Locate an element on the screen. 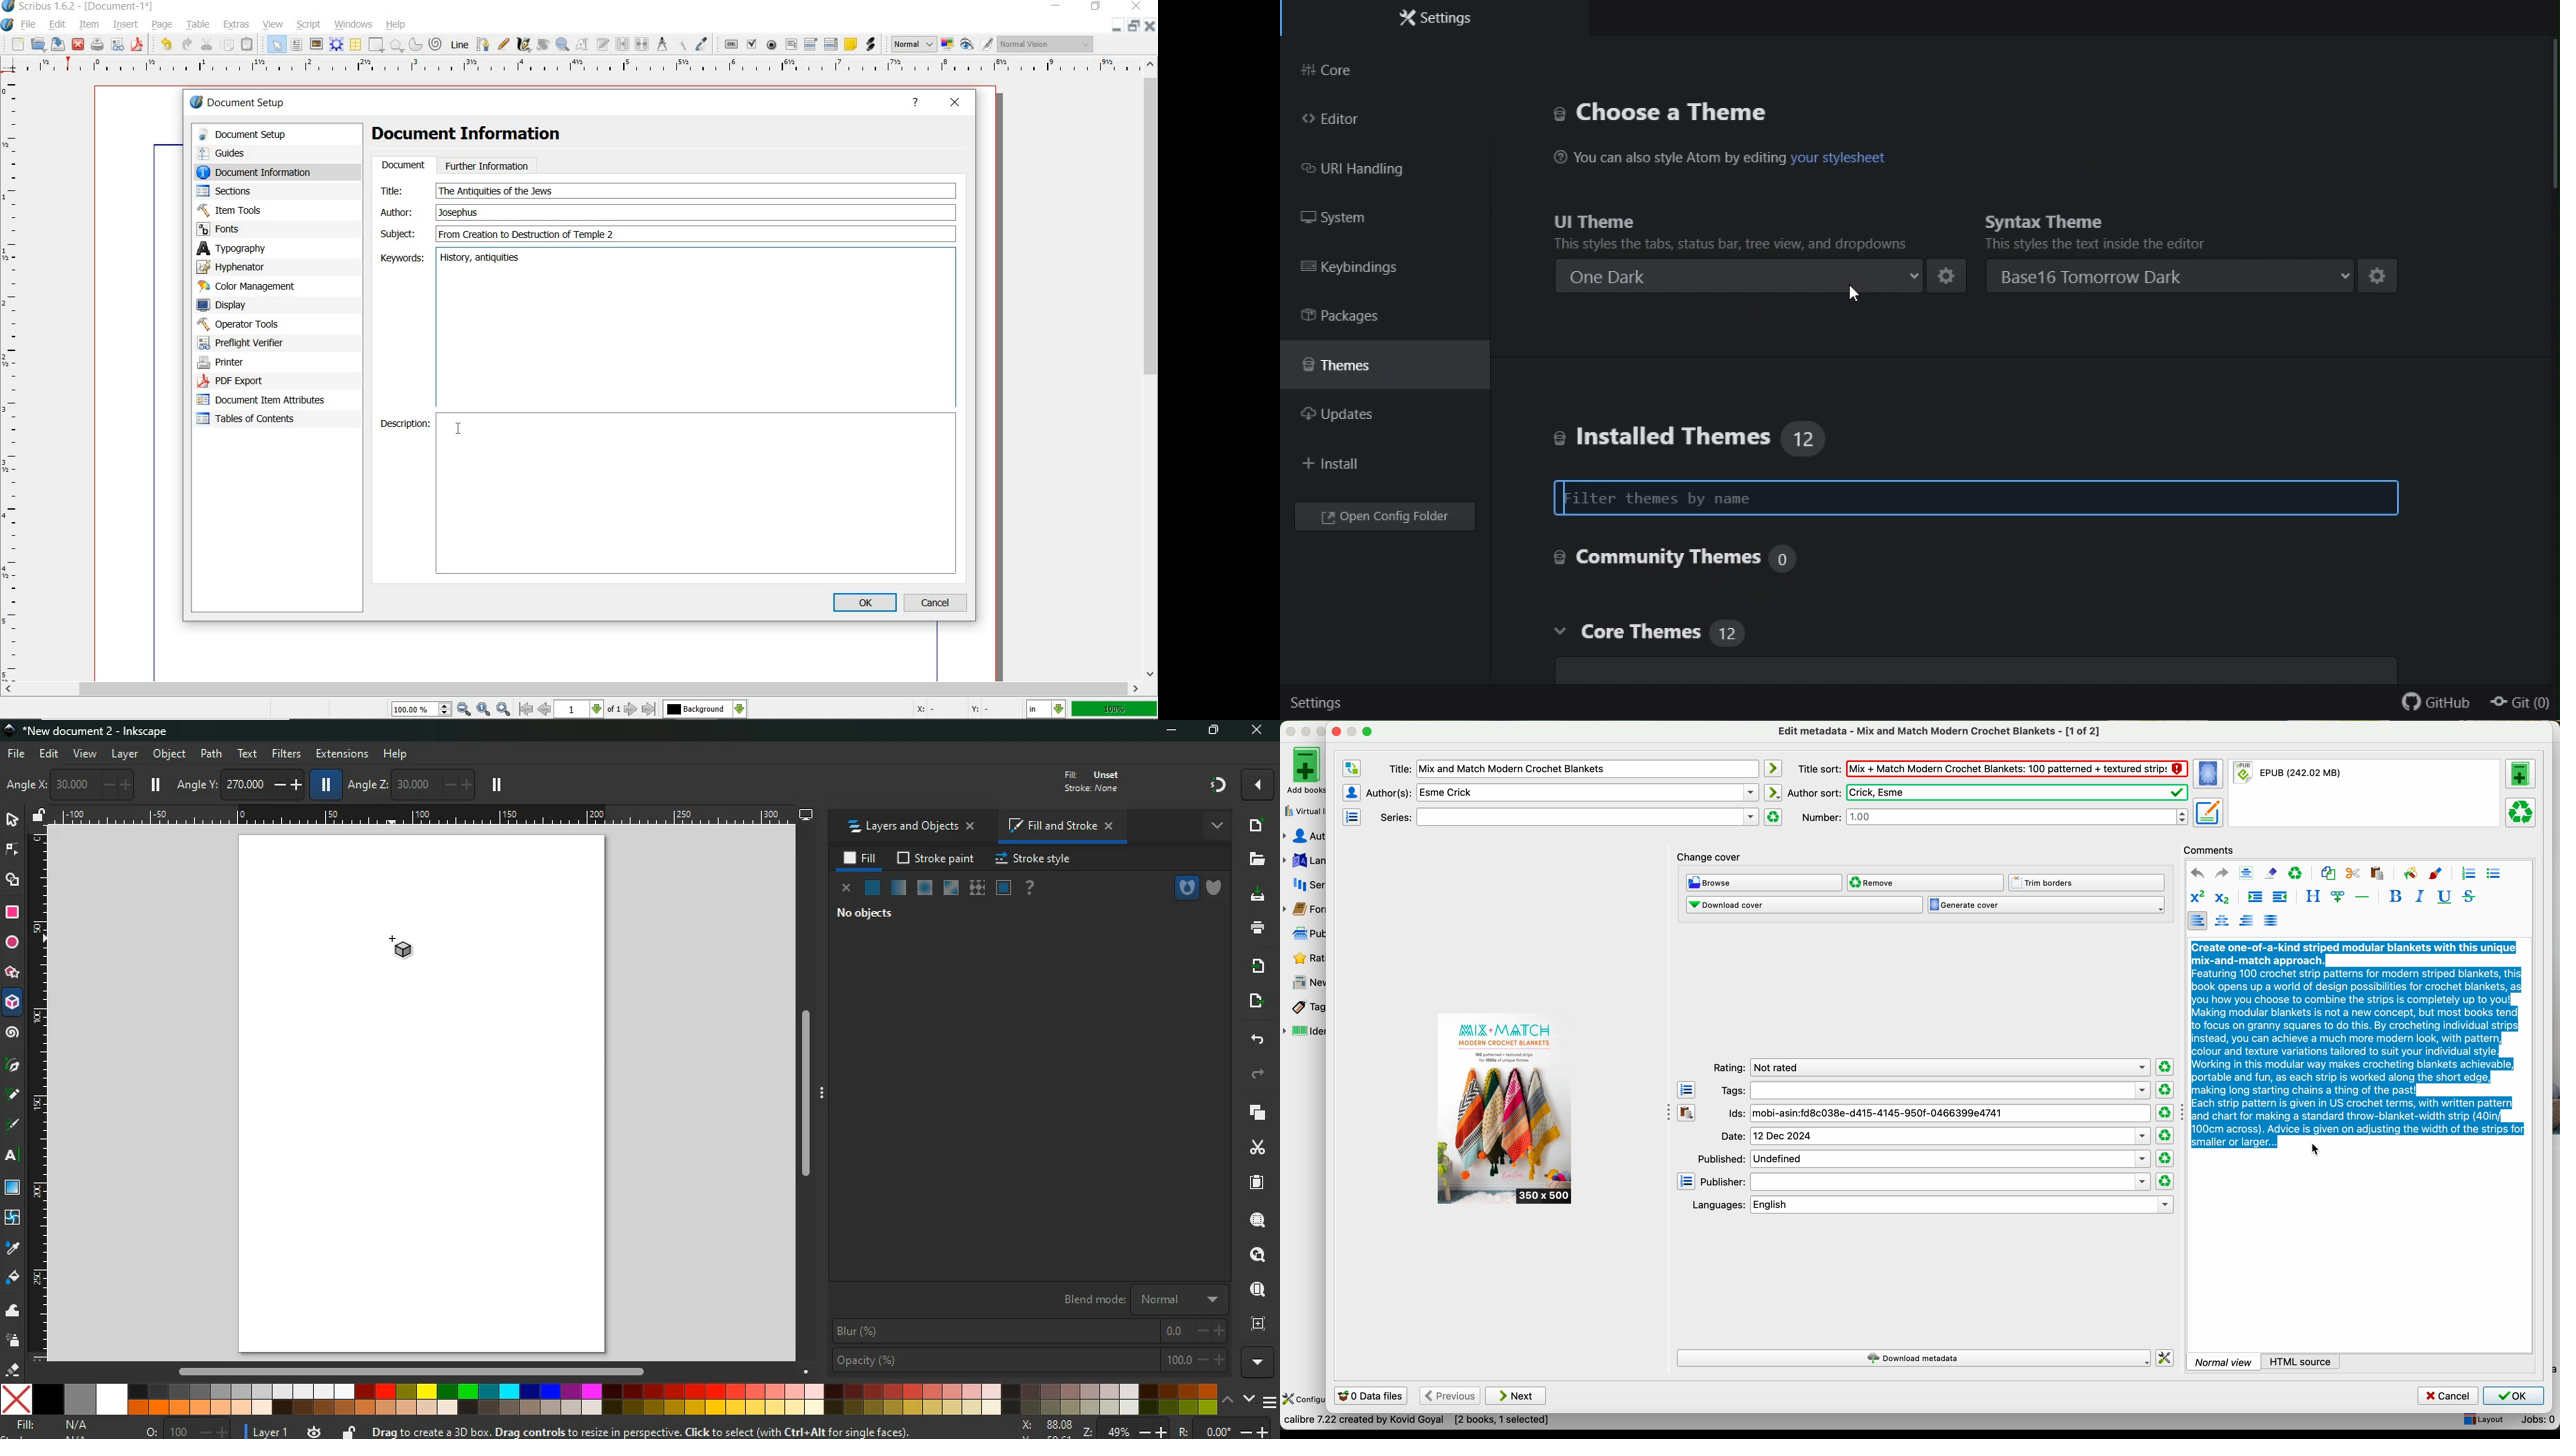 This screenshot has height=1456, width=2576. highlight is located at coordinates (13, 1127).